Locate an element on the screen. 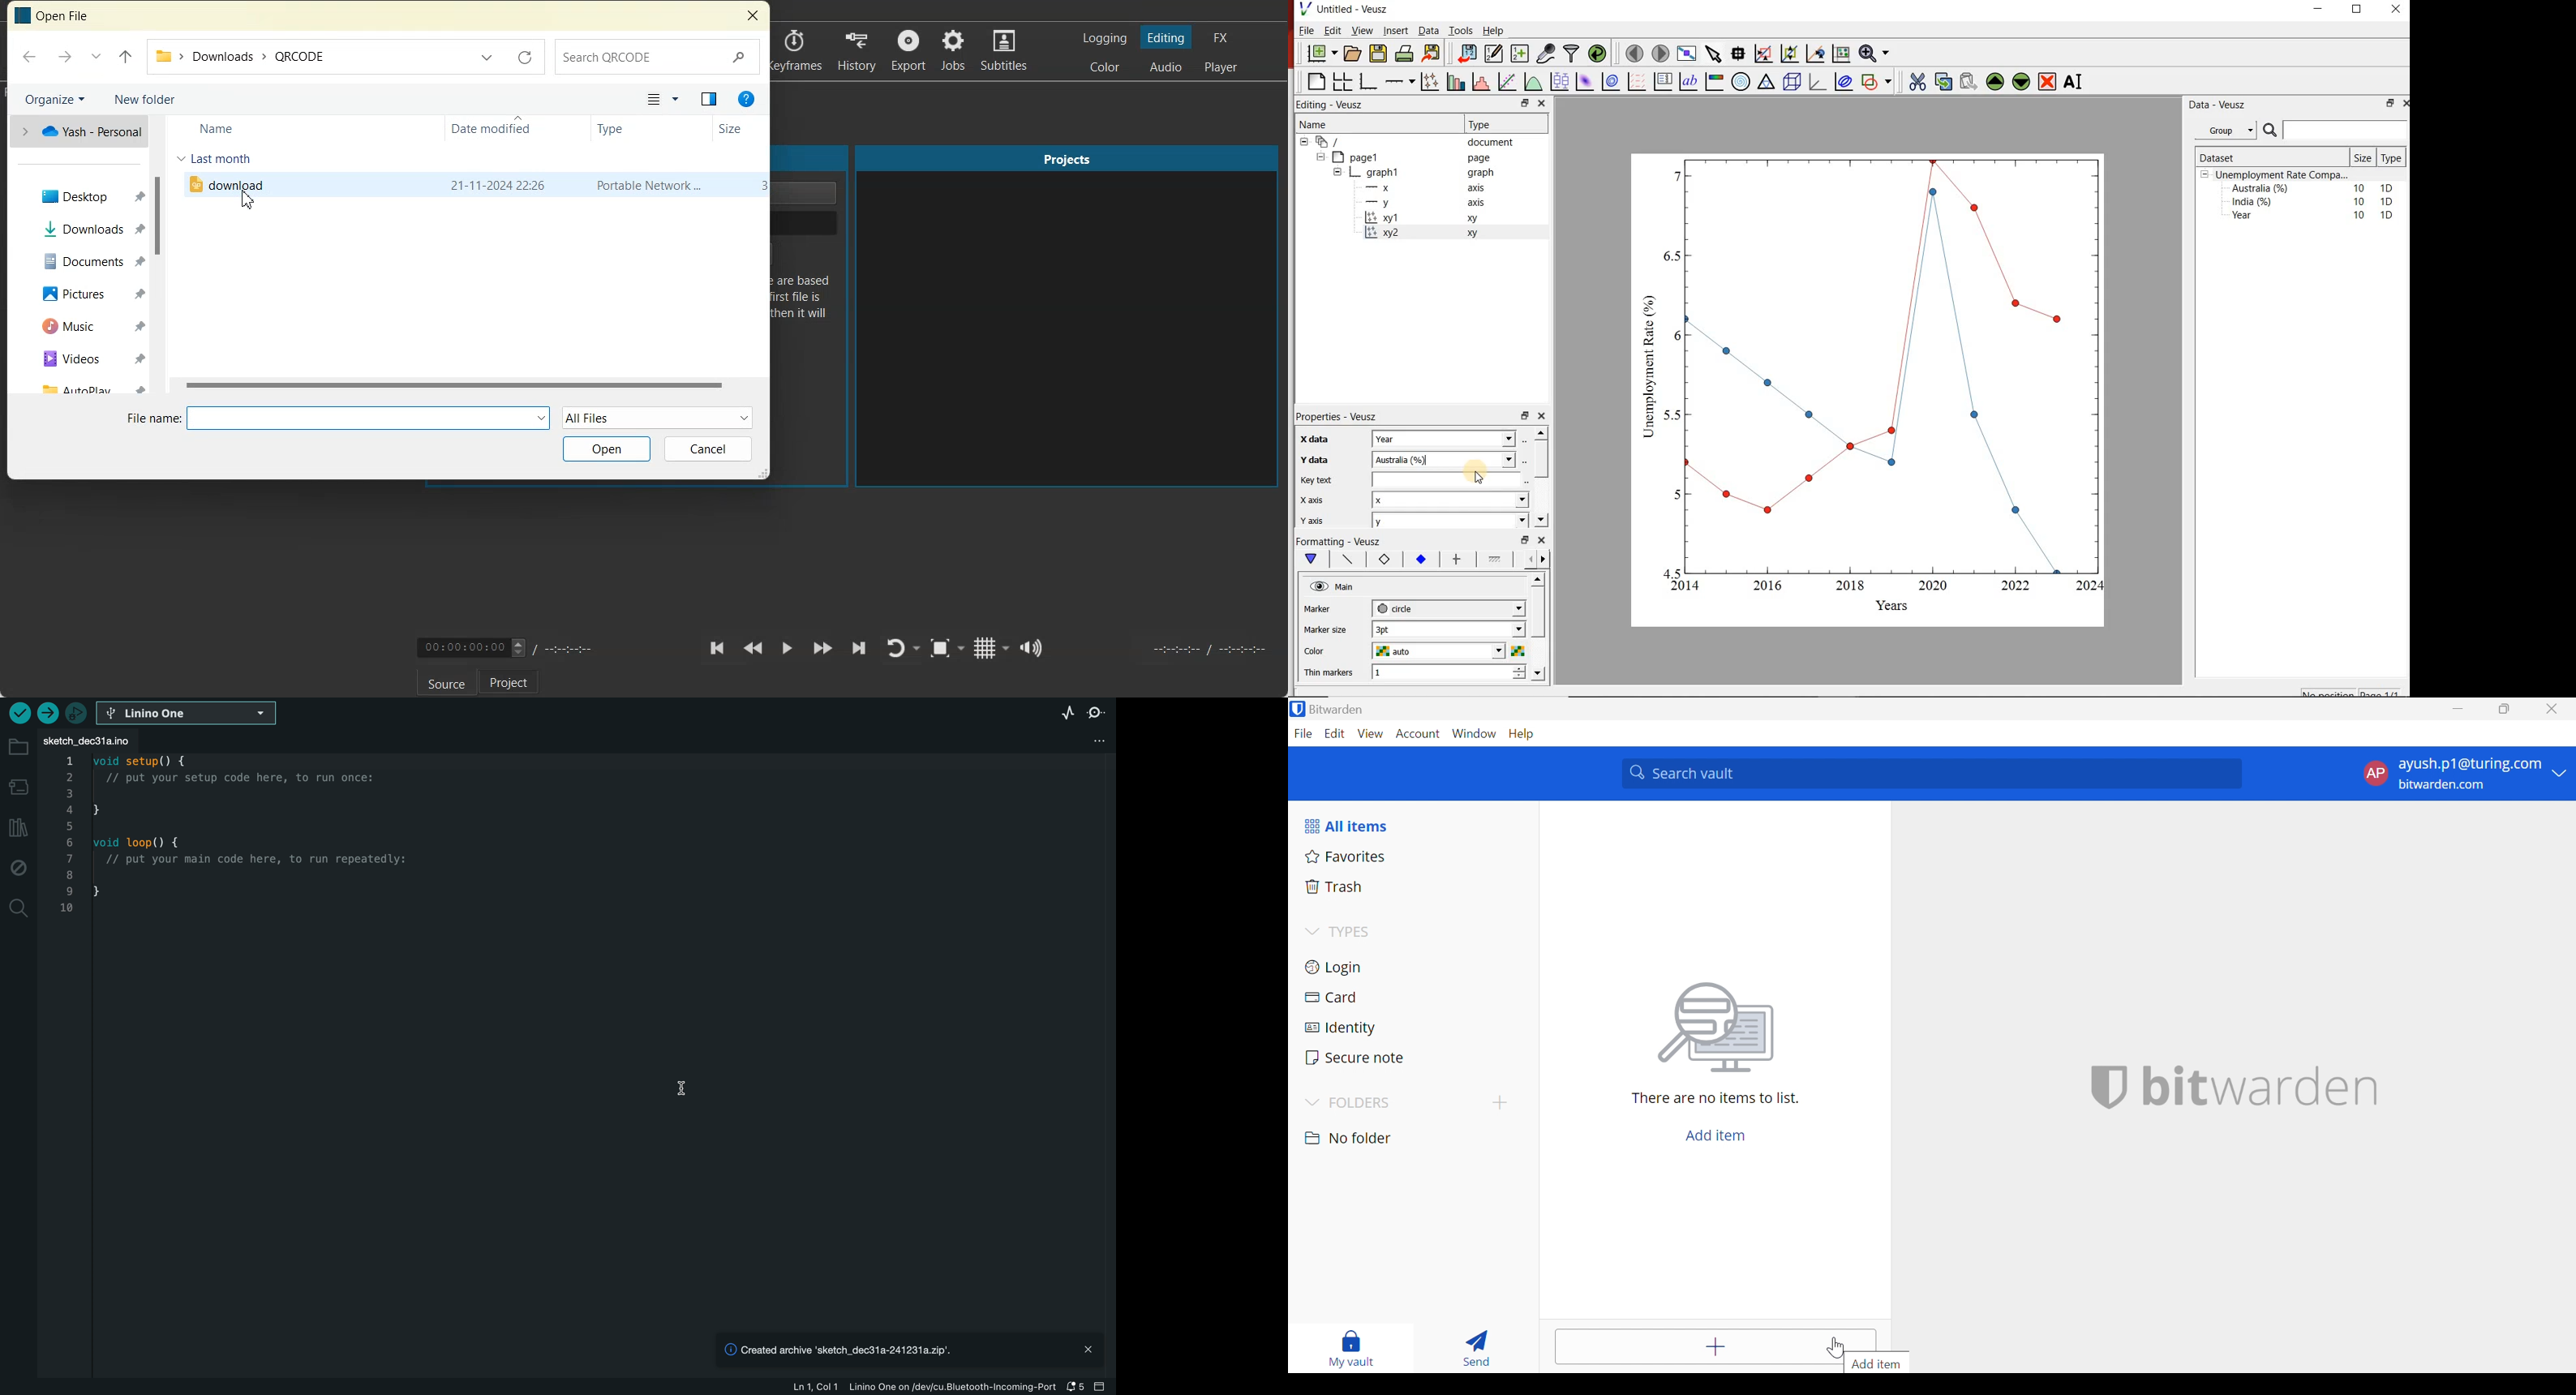  zoom funtions is located at coordinates (1877, 52).